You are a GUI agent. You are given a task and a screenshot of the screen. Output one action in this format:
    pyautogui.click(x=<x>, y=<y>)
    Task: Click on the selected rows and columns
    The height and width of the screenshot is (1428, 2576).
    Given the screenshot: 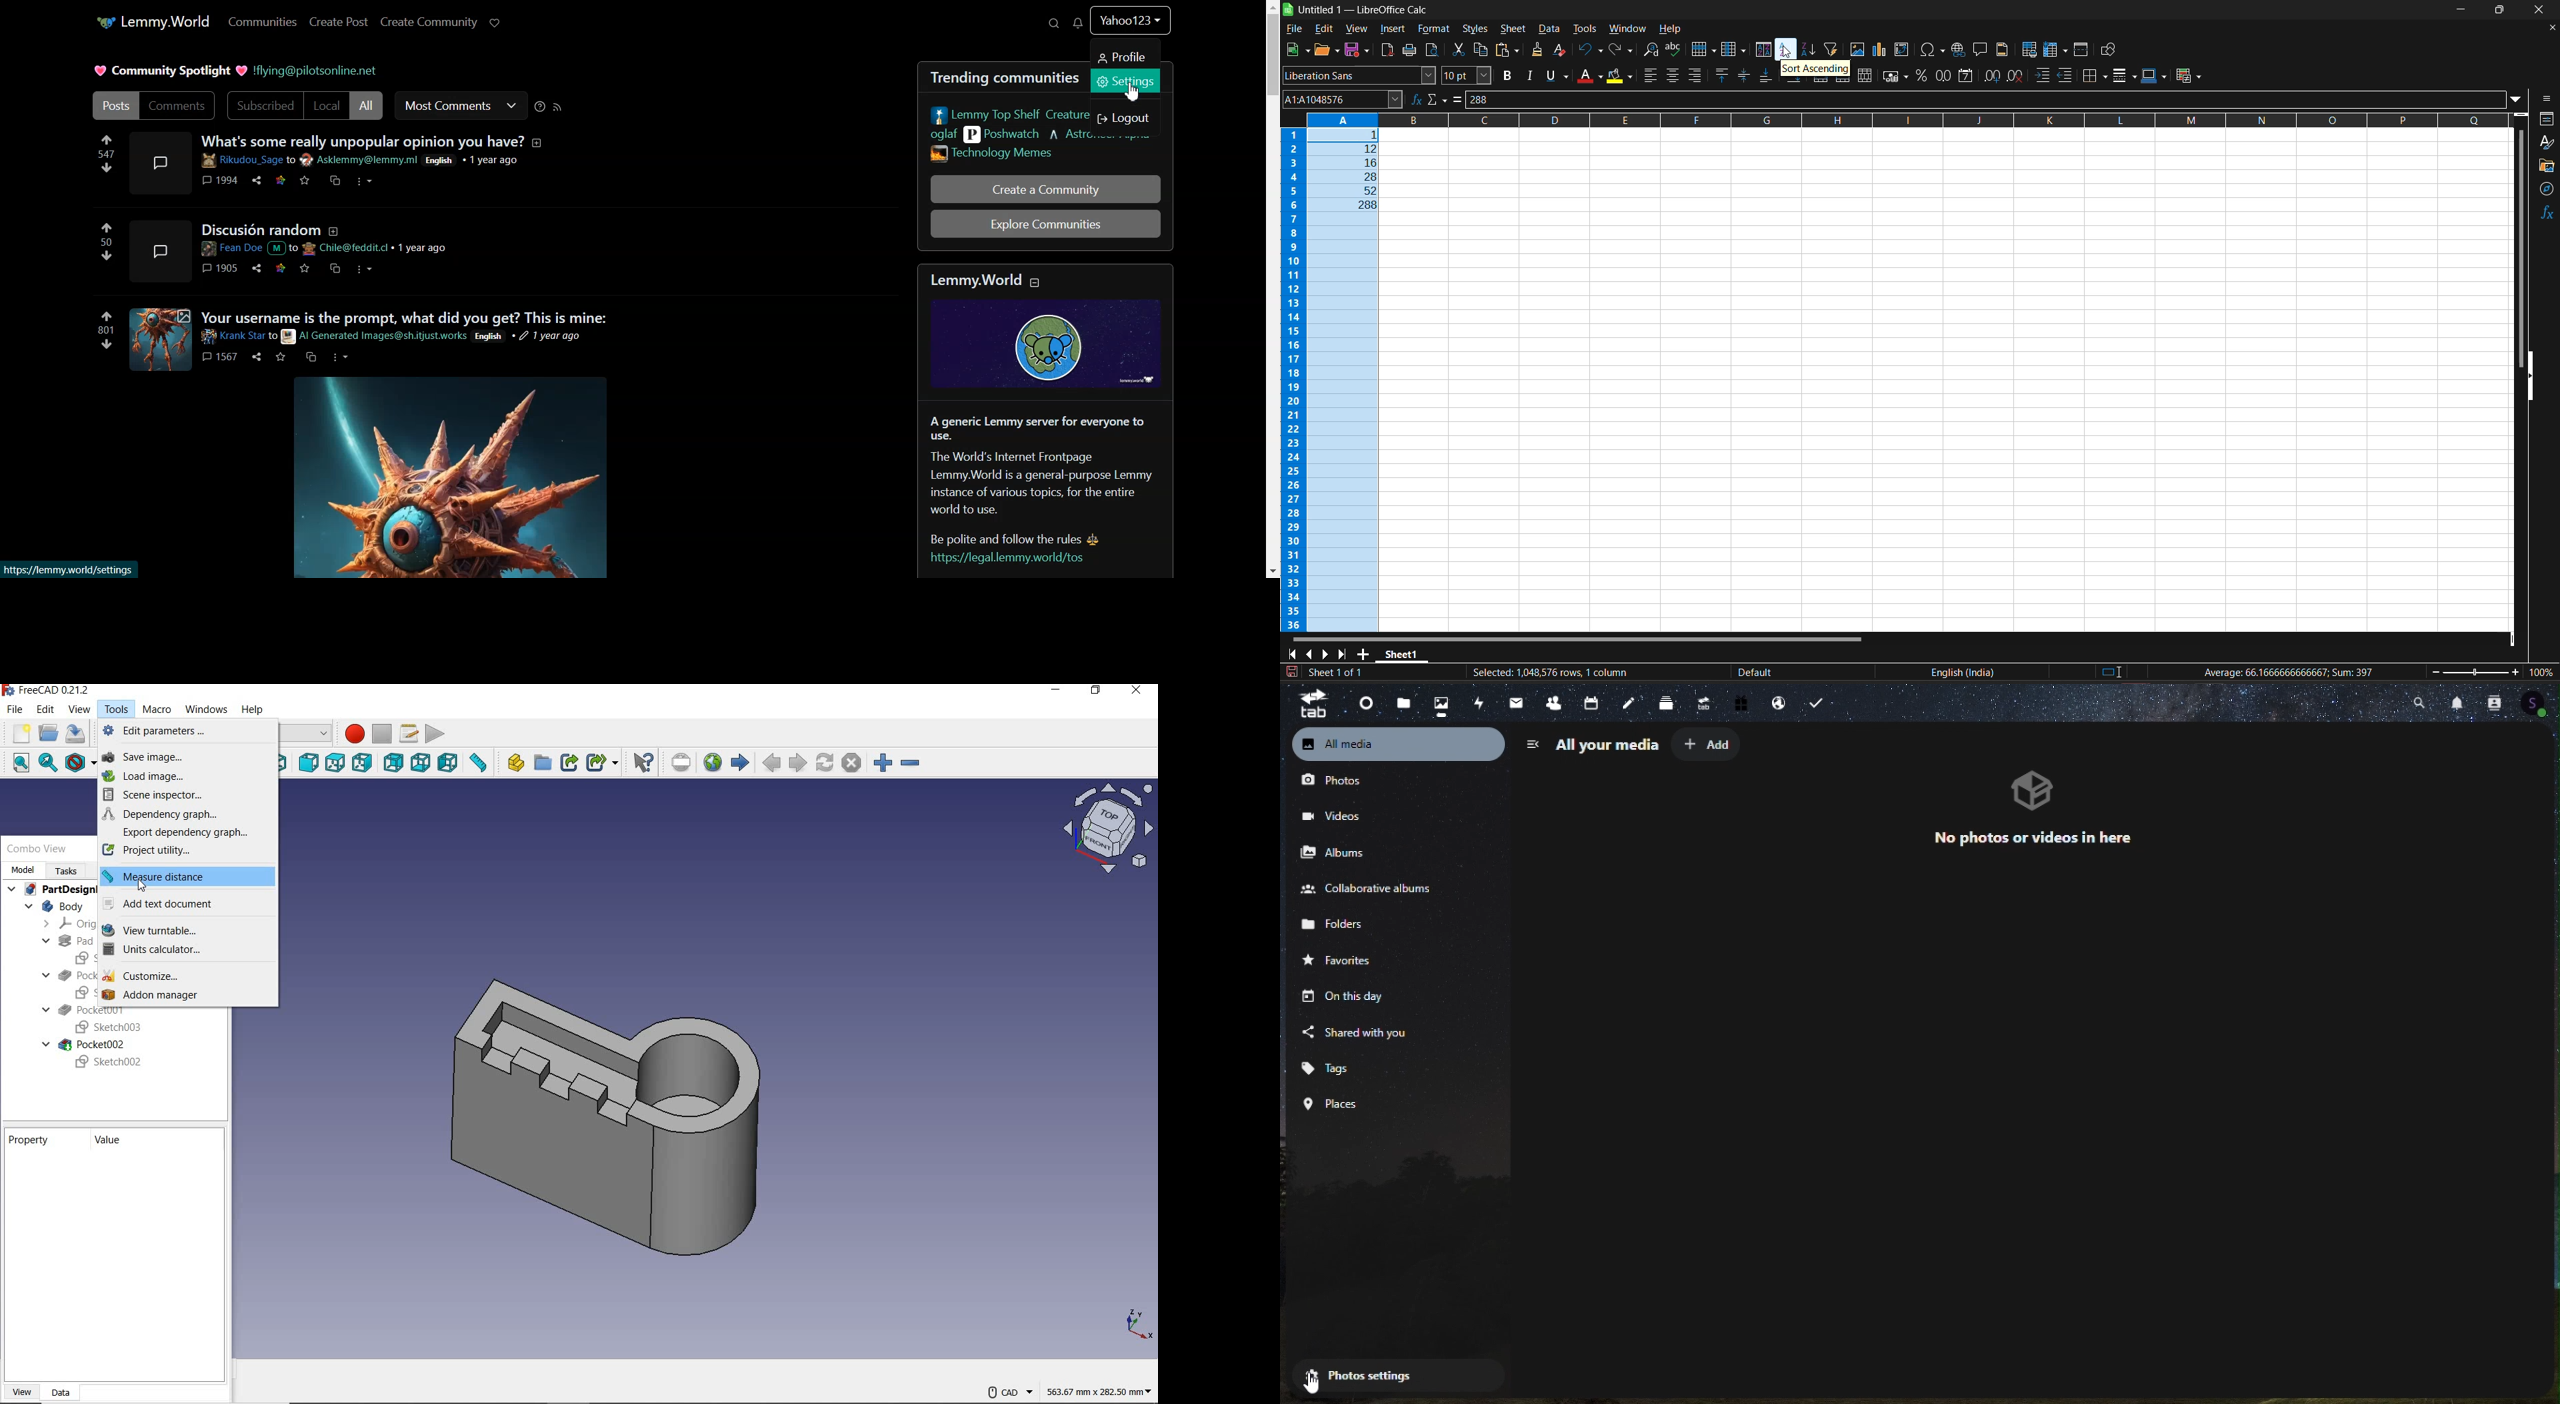 What is the action you would take?
    pyautogui.click(x=1547, y=671)
    